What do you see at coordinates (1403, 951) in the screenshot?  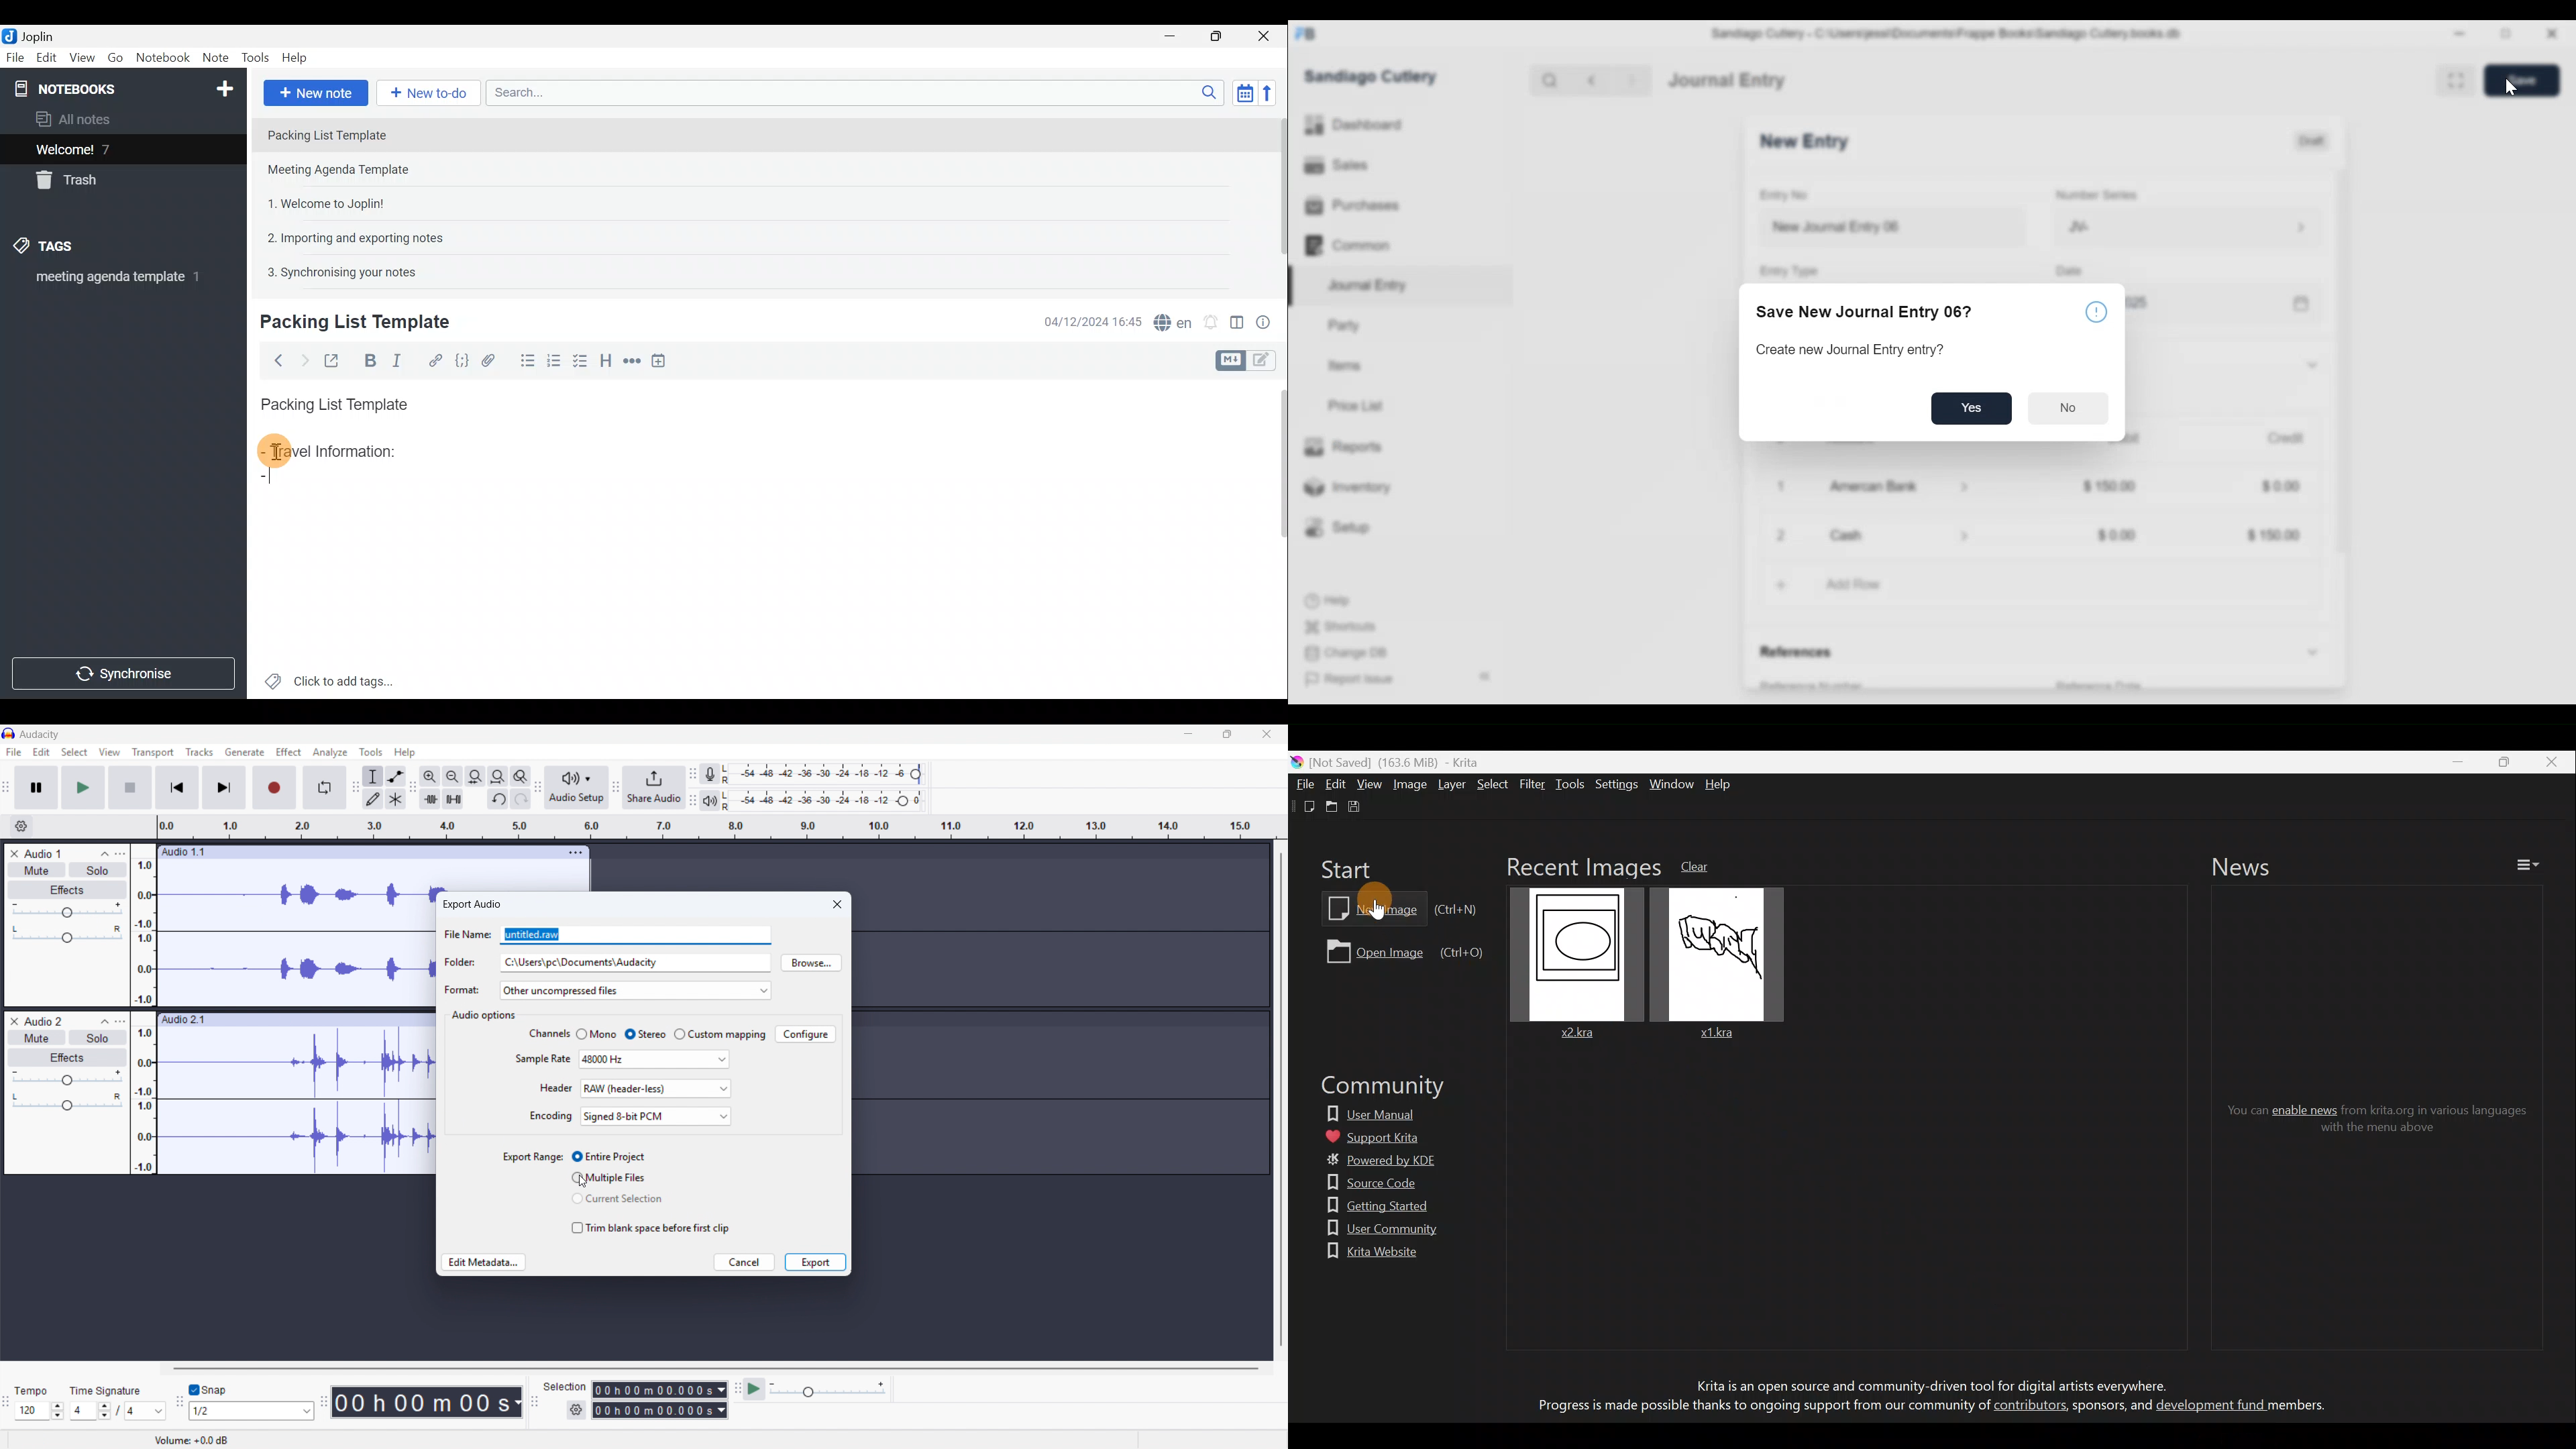 I see `Open image (Ctrl+O)` at bounding box center [1403, 951].